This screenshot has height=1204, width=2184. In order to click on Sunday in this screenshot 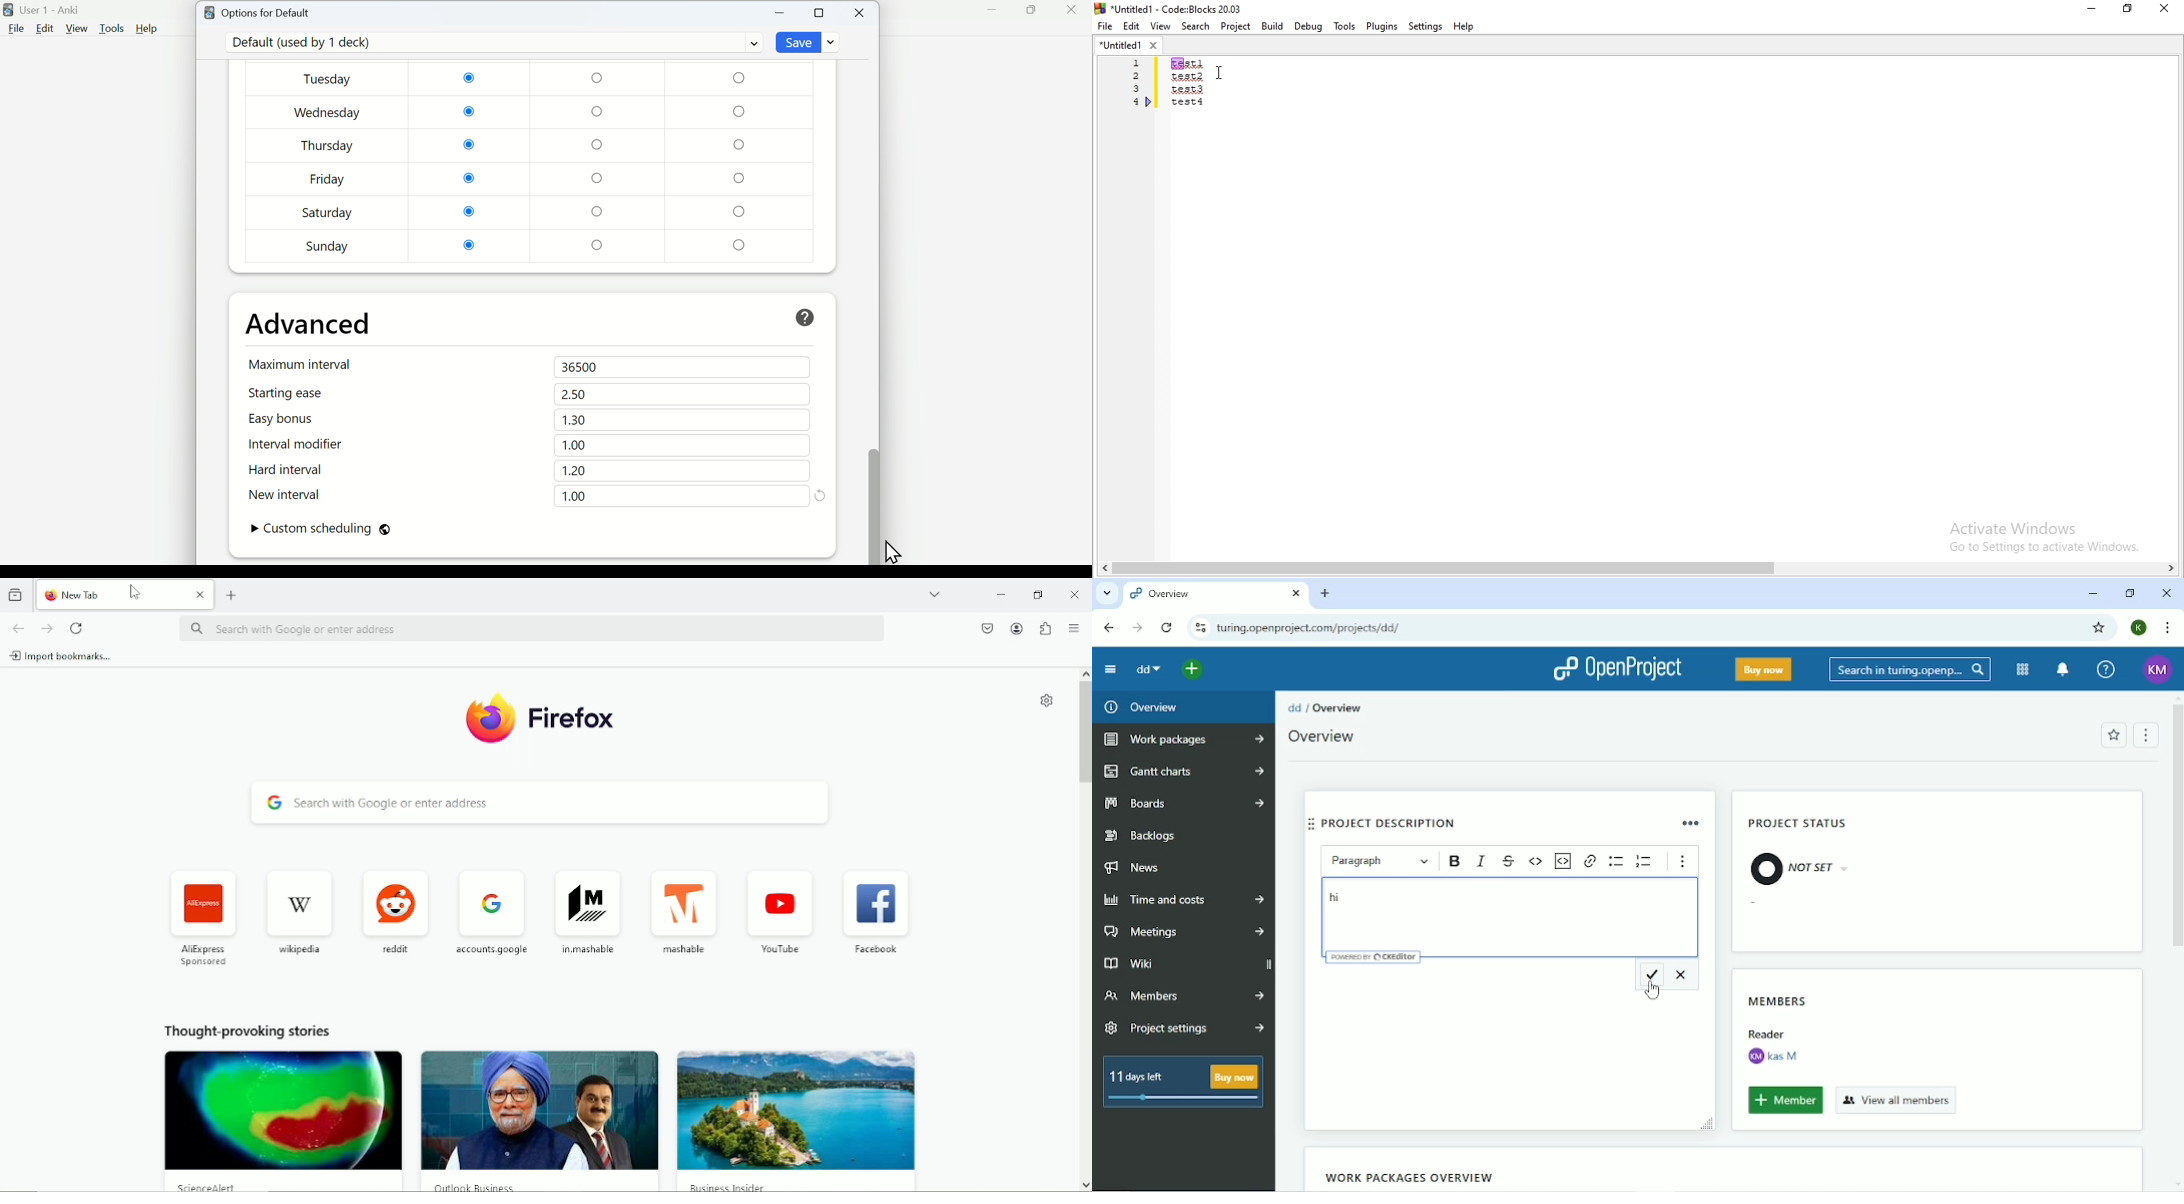, I will do `click(328, 246)`.